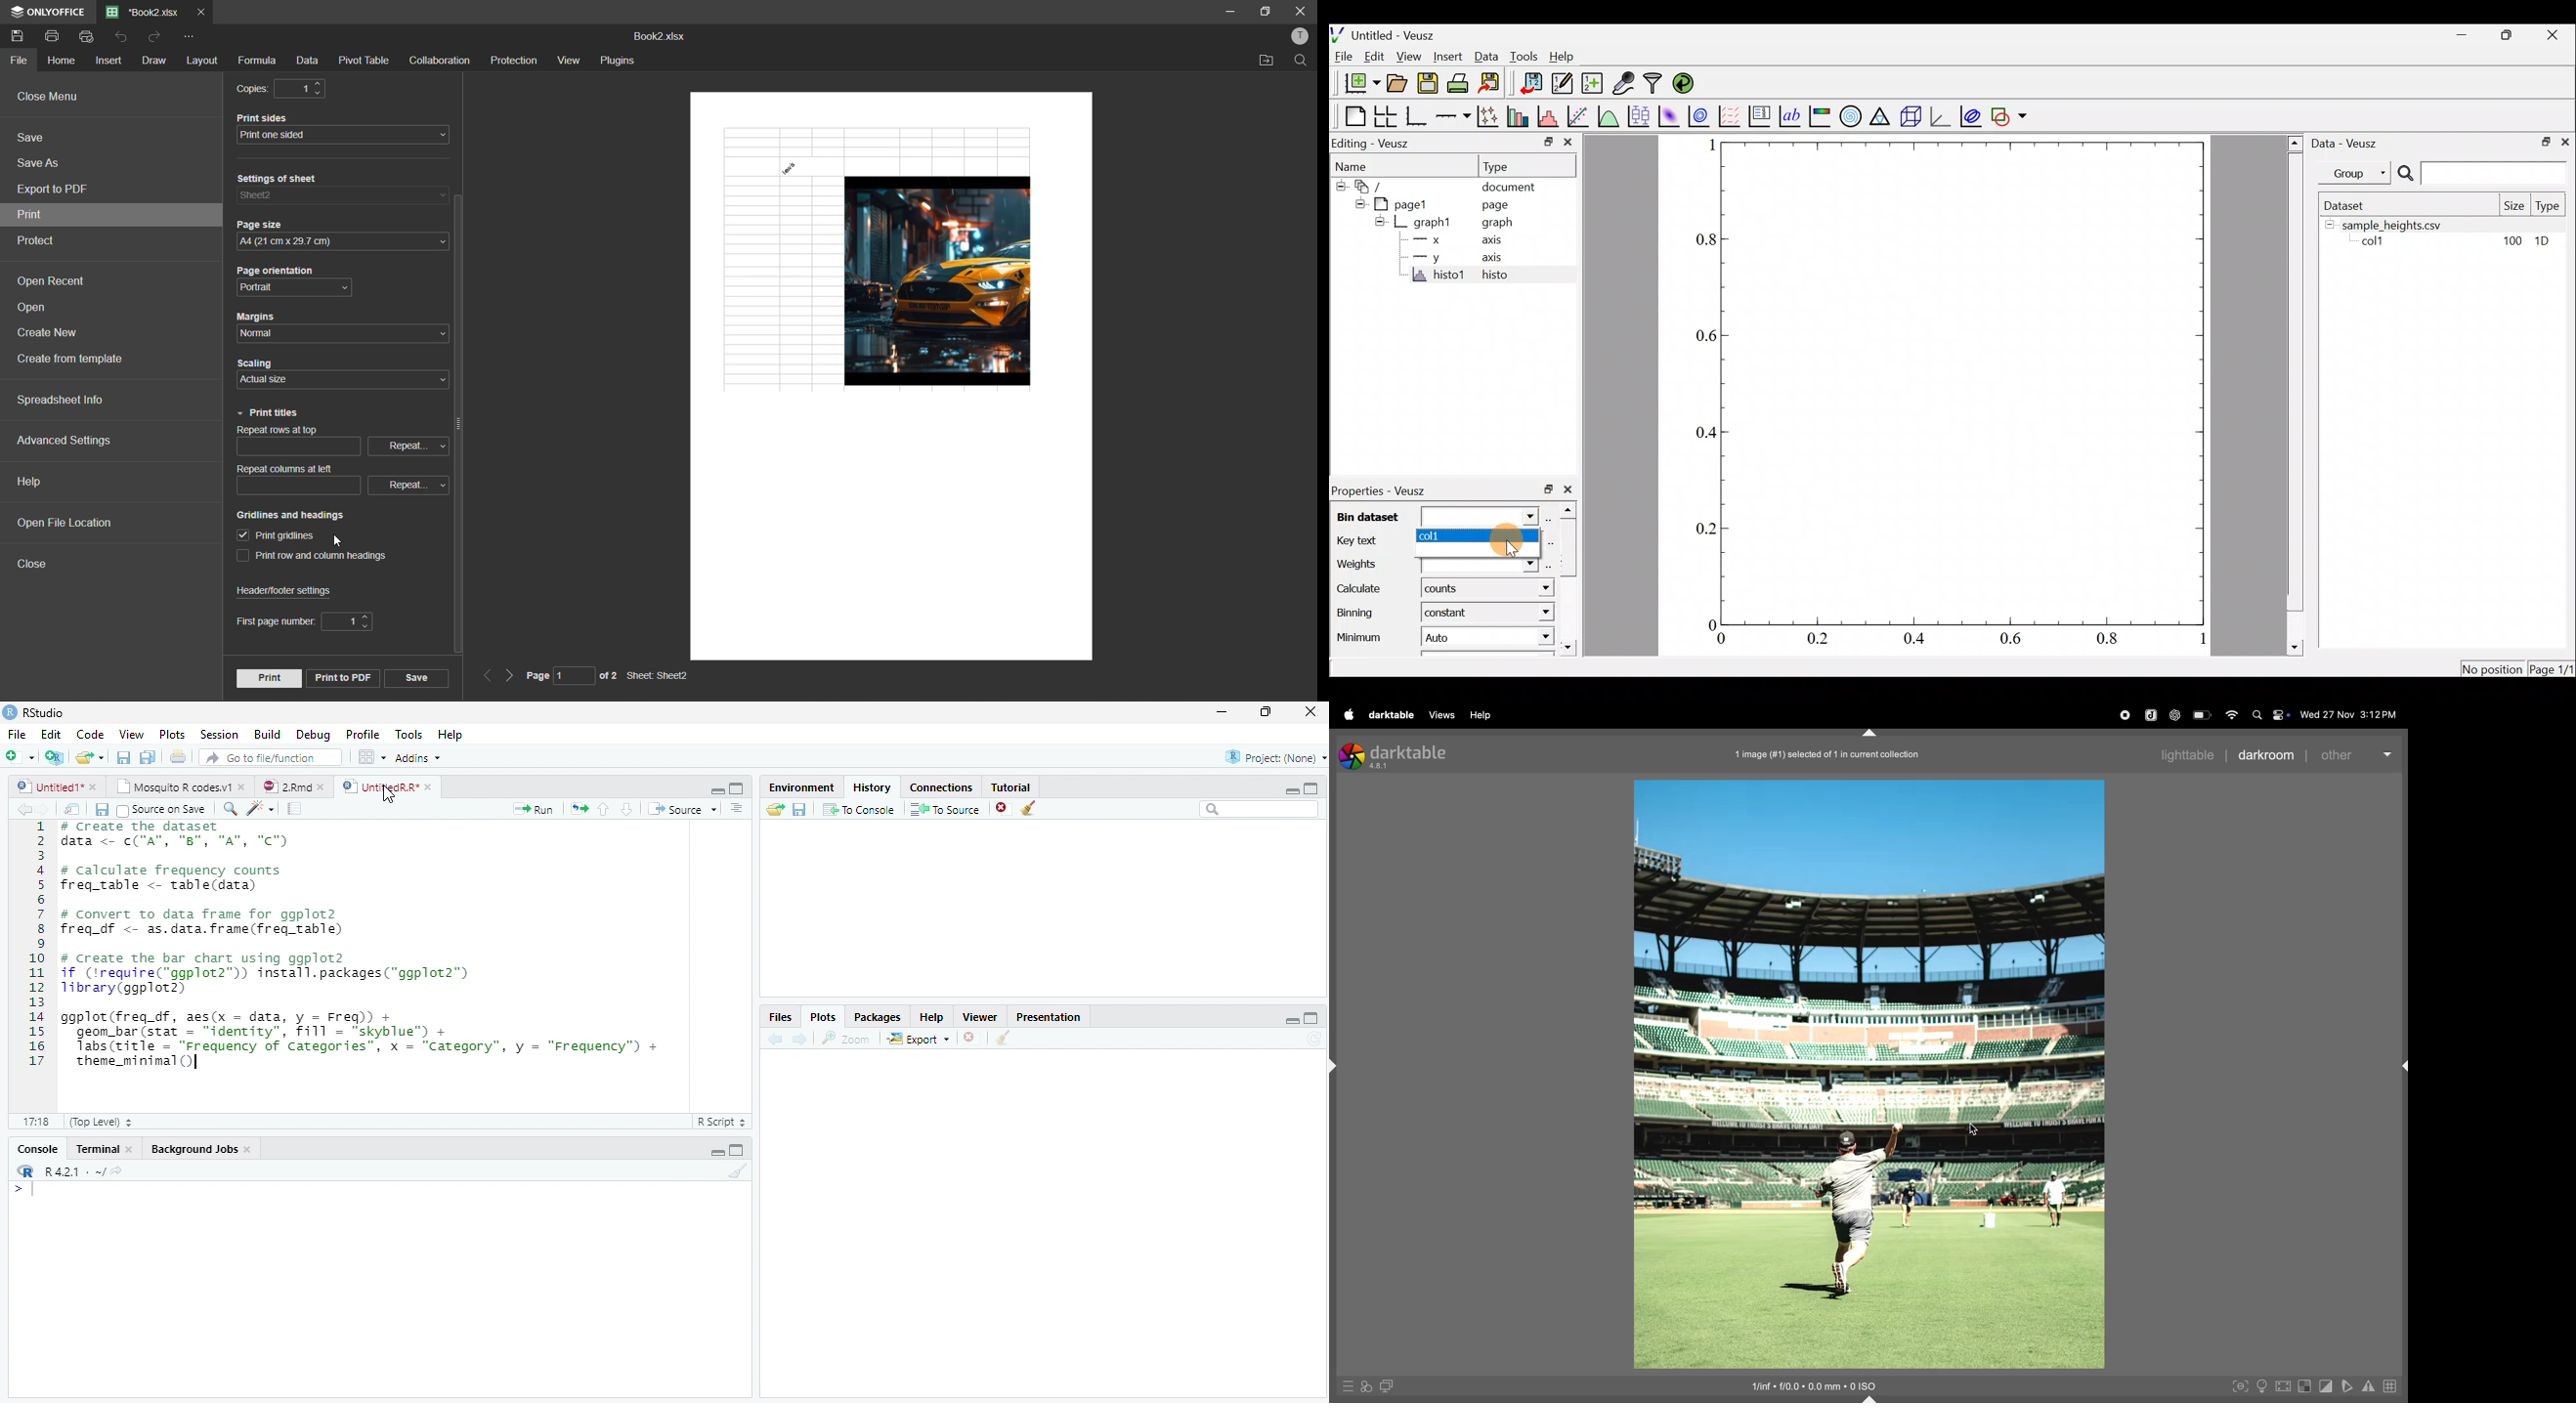 The width and height of the screenshot is (2576, 1428). I want to click on file, so click(17, 62).